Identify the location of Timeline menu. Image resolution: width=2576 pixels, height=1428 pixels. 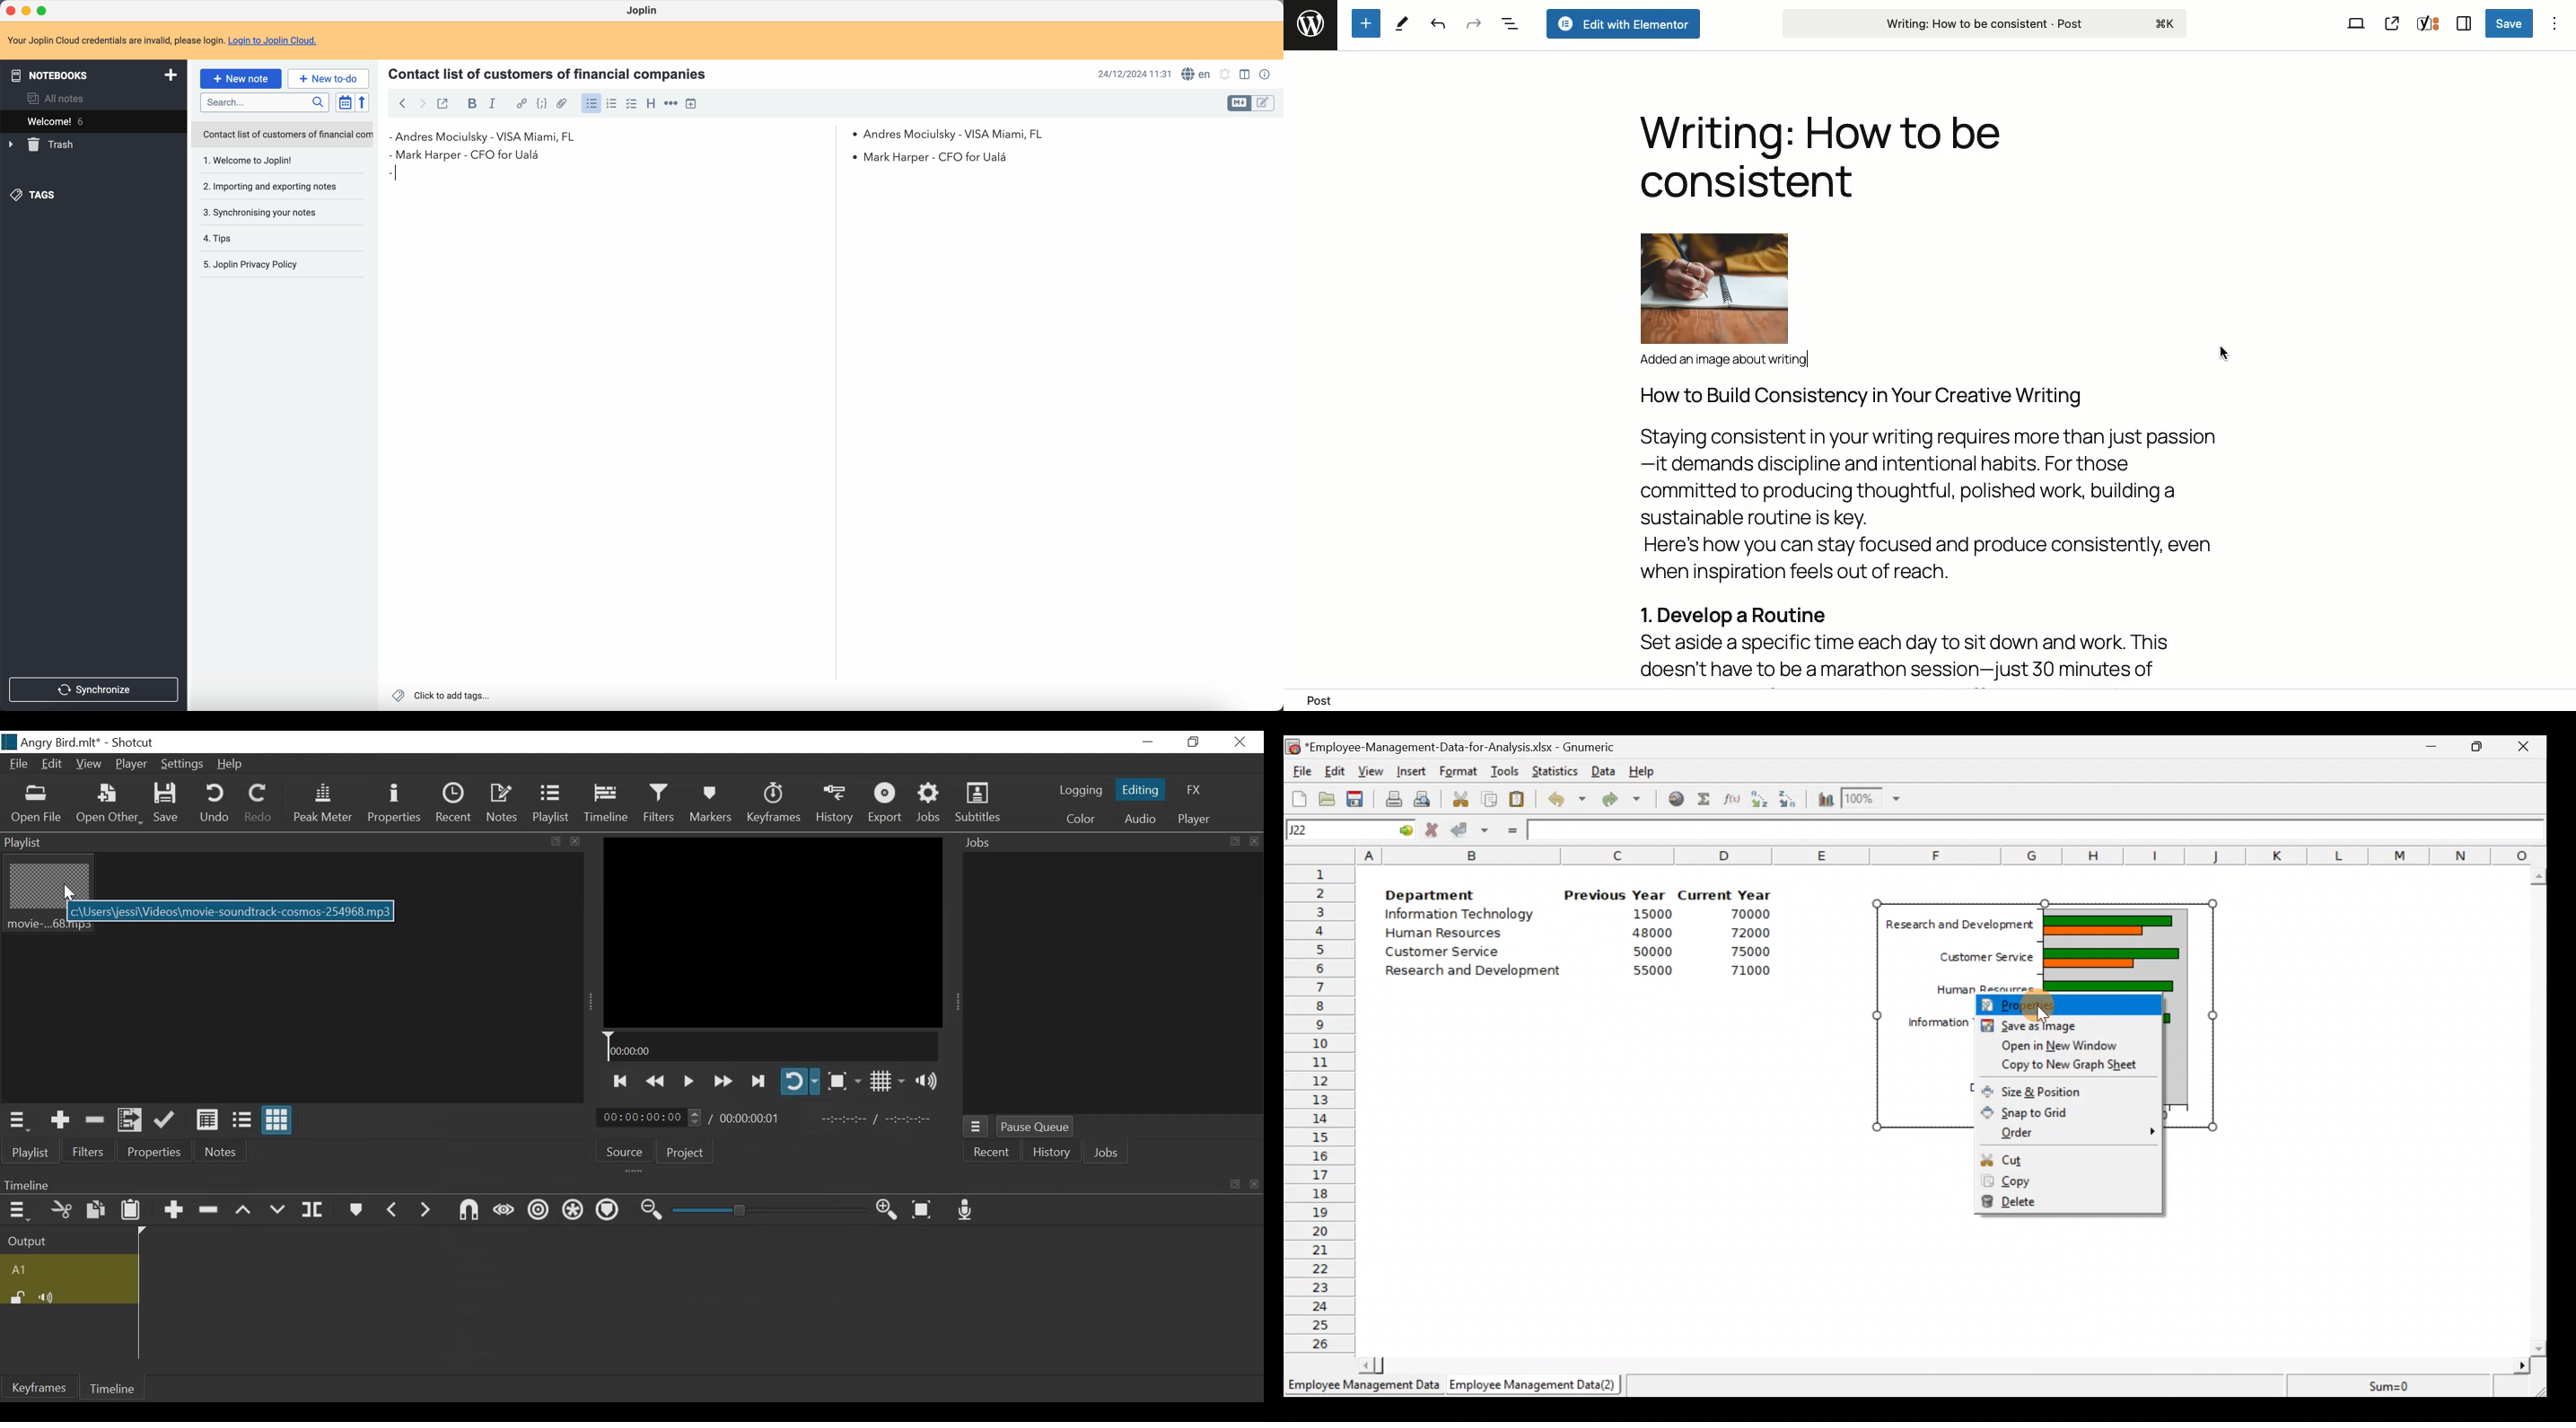
(611, 1185).